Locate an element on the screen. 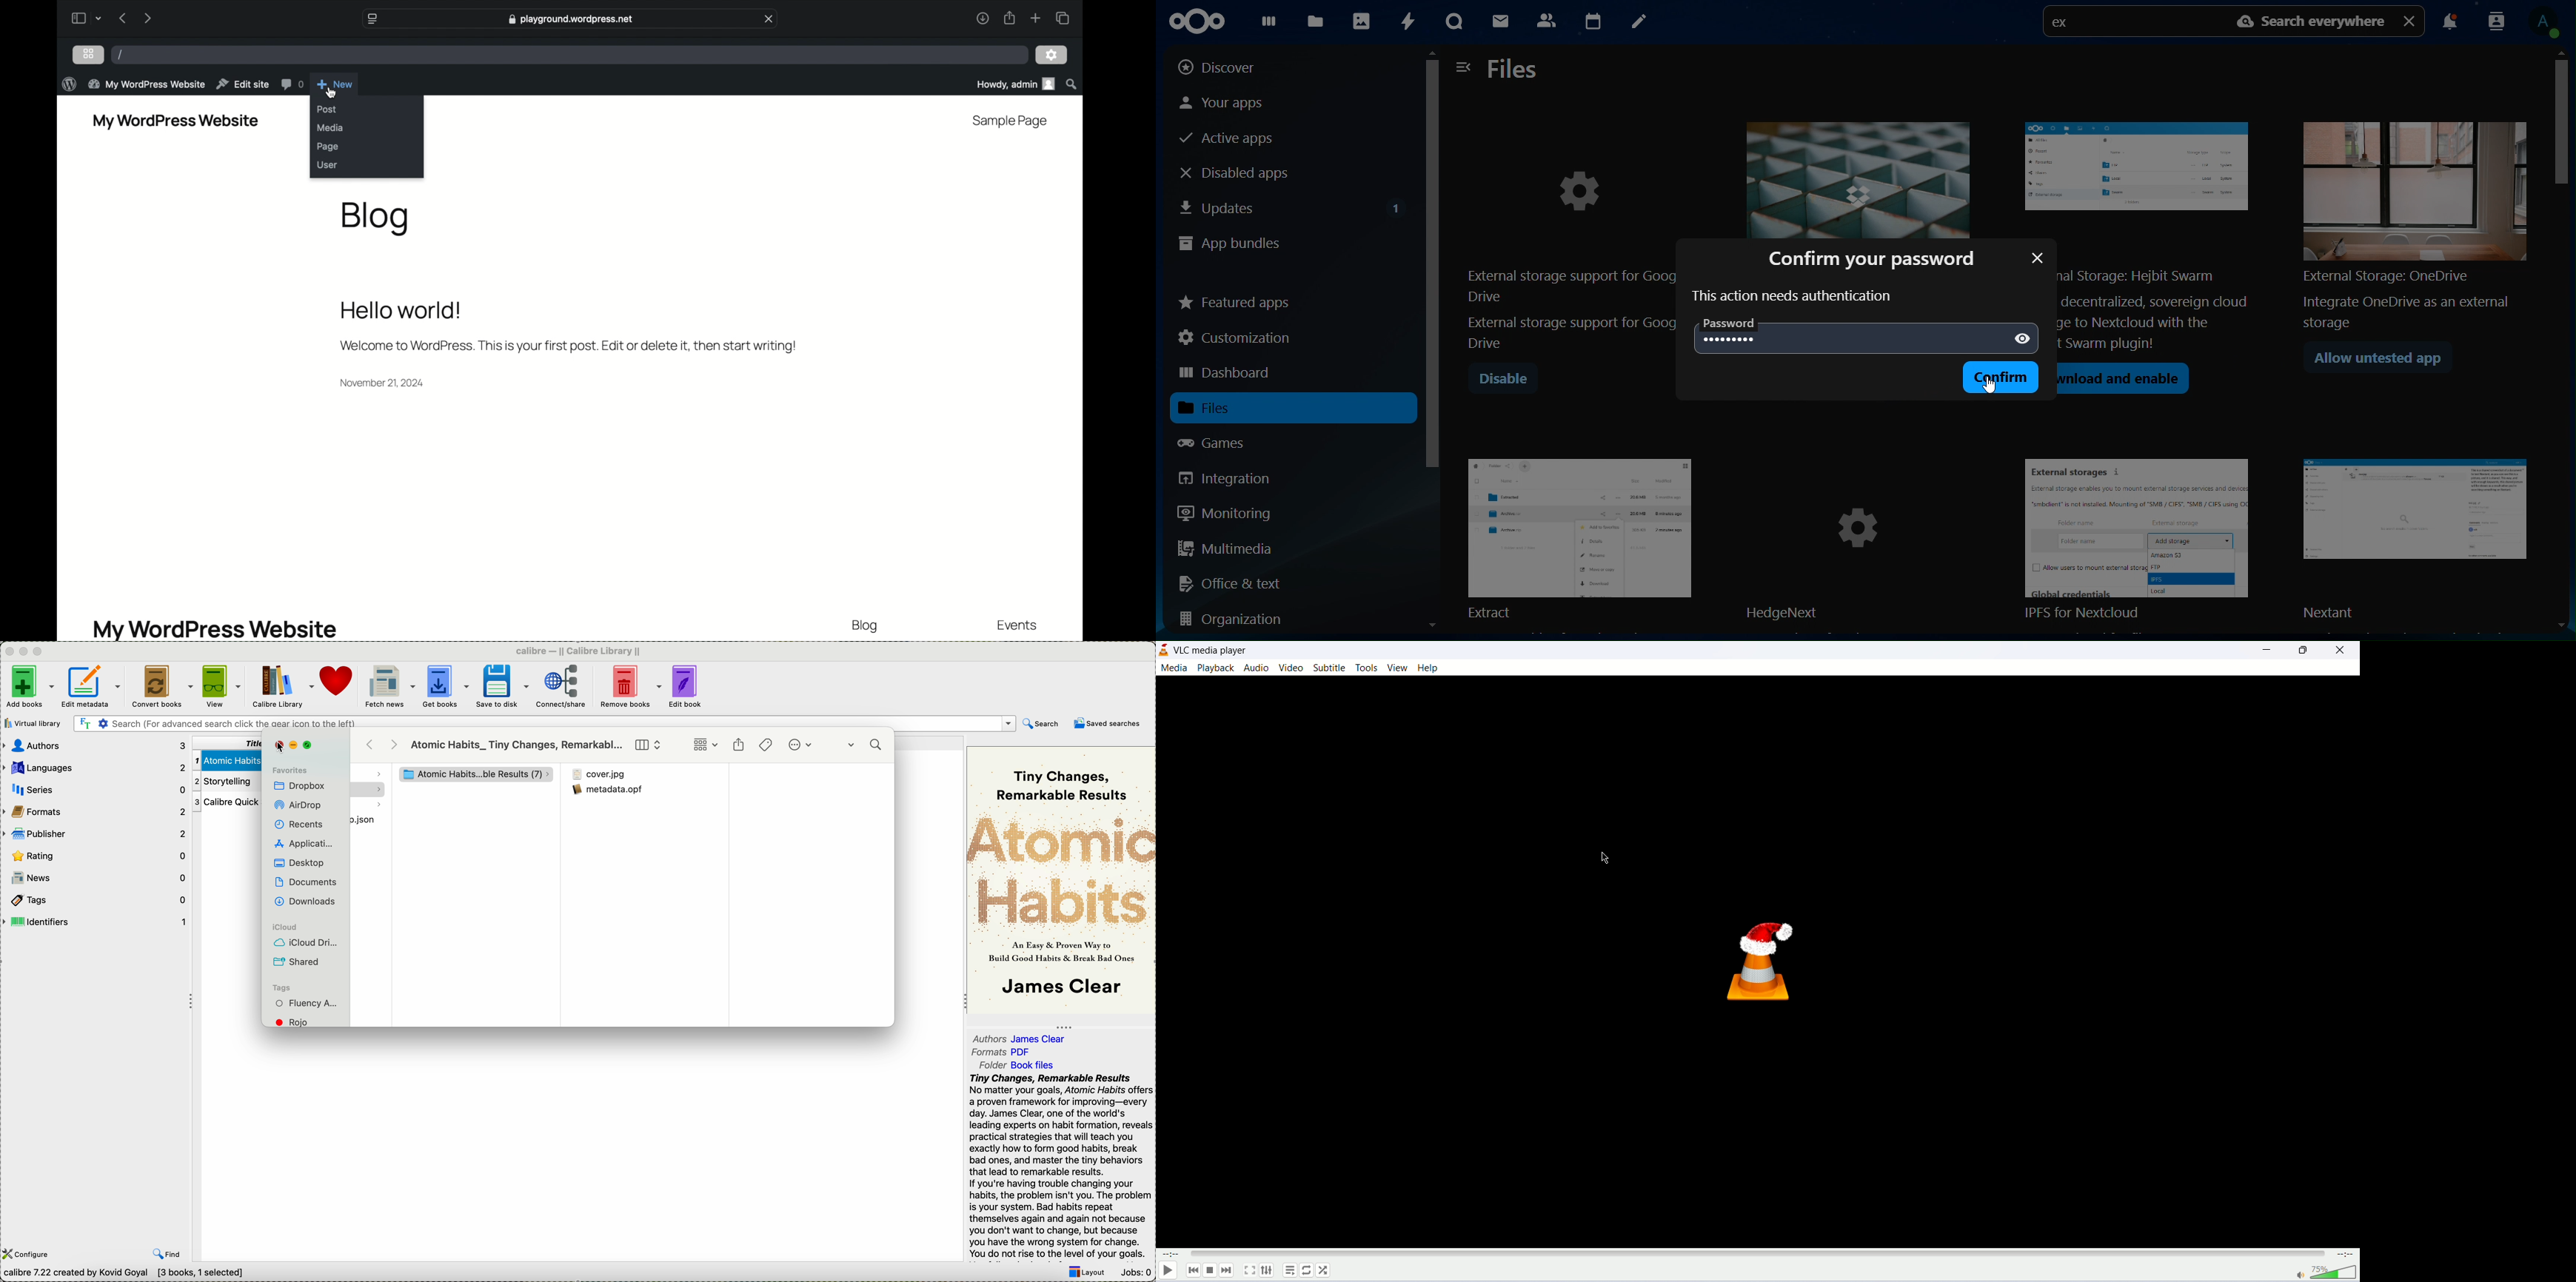  notifications is located at coordinates (2449, 24).